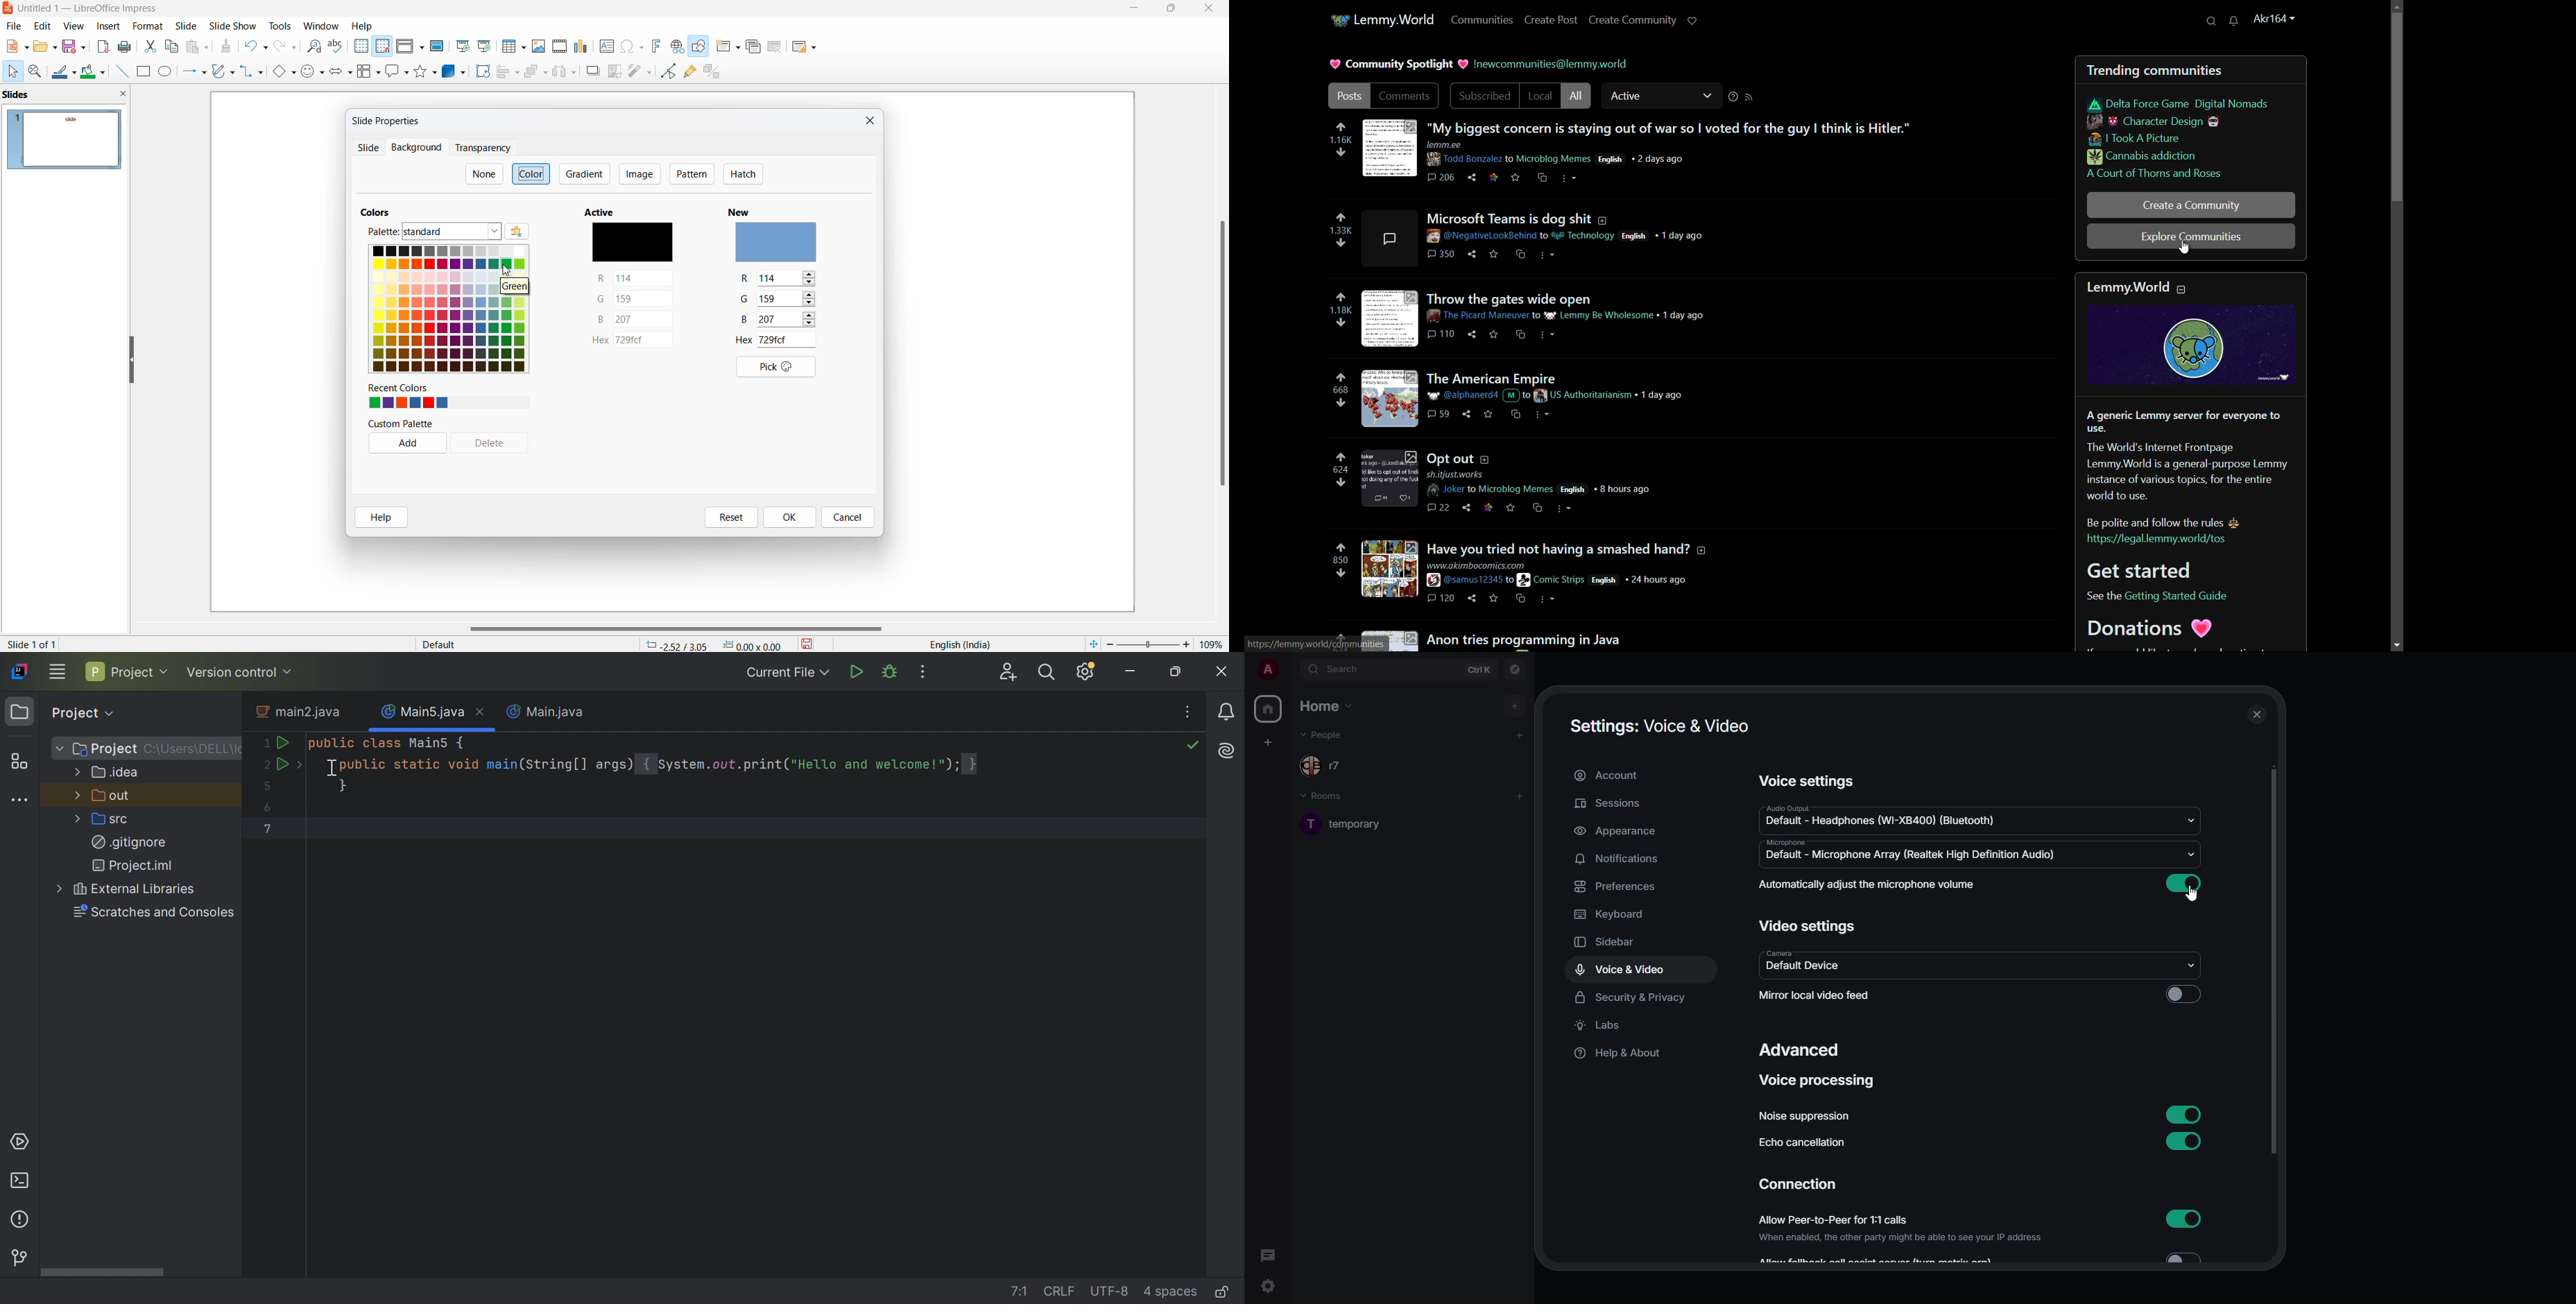  Describe the element at coordinates (956, 644) in the screenshot. I see `text language` at that location.